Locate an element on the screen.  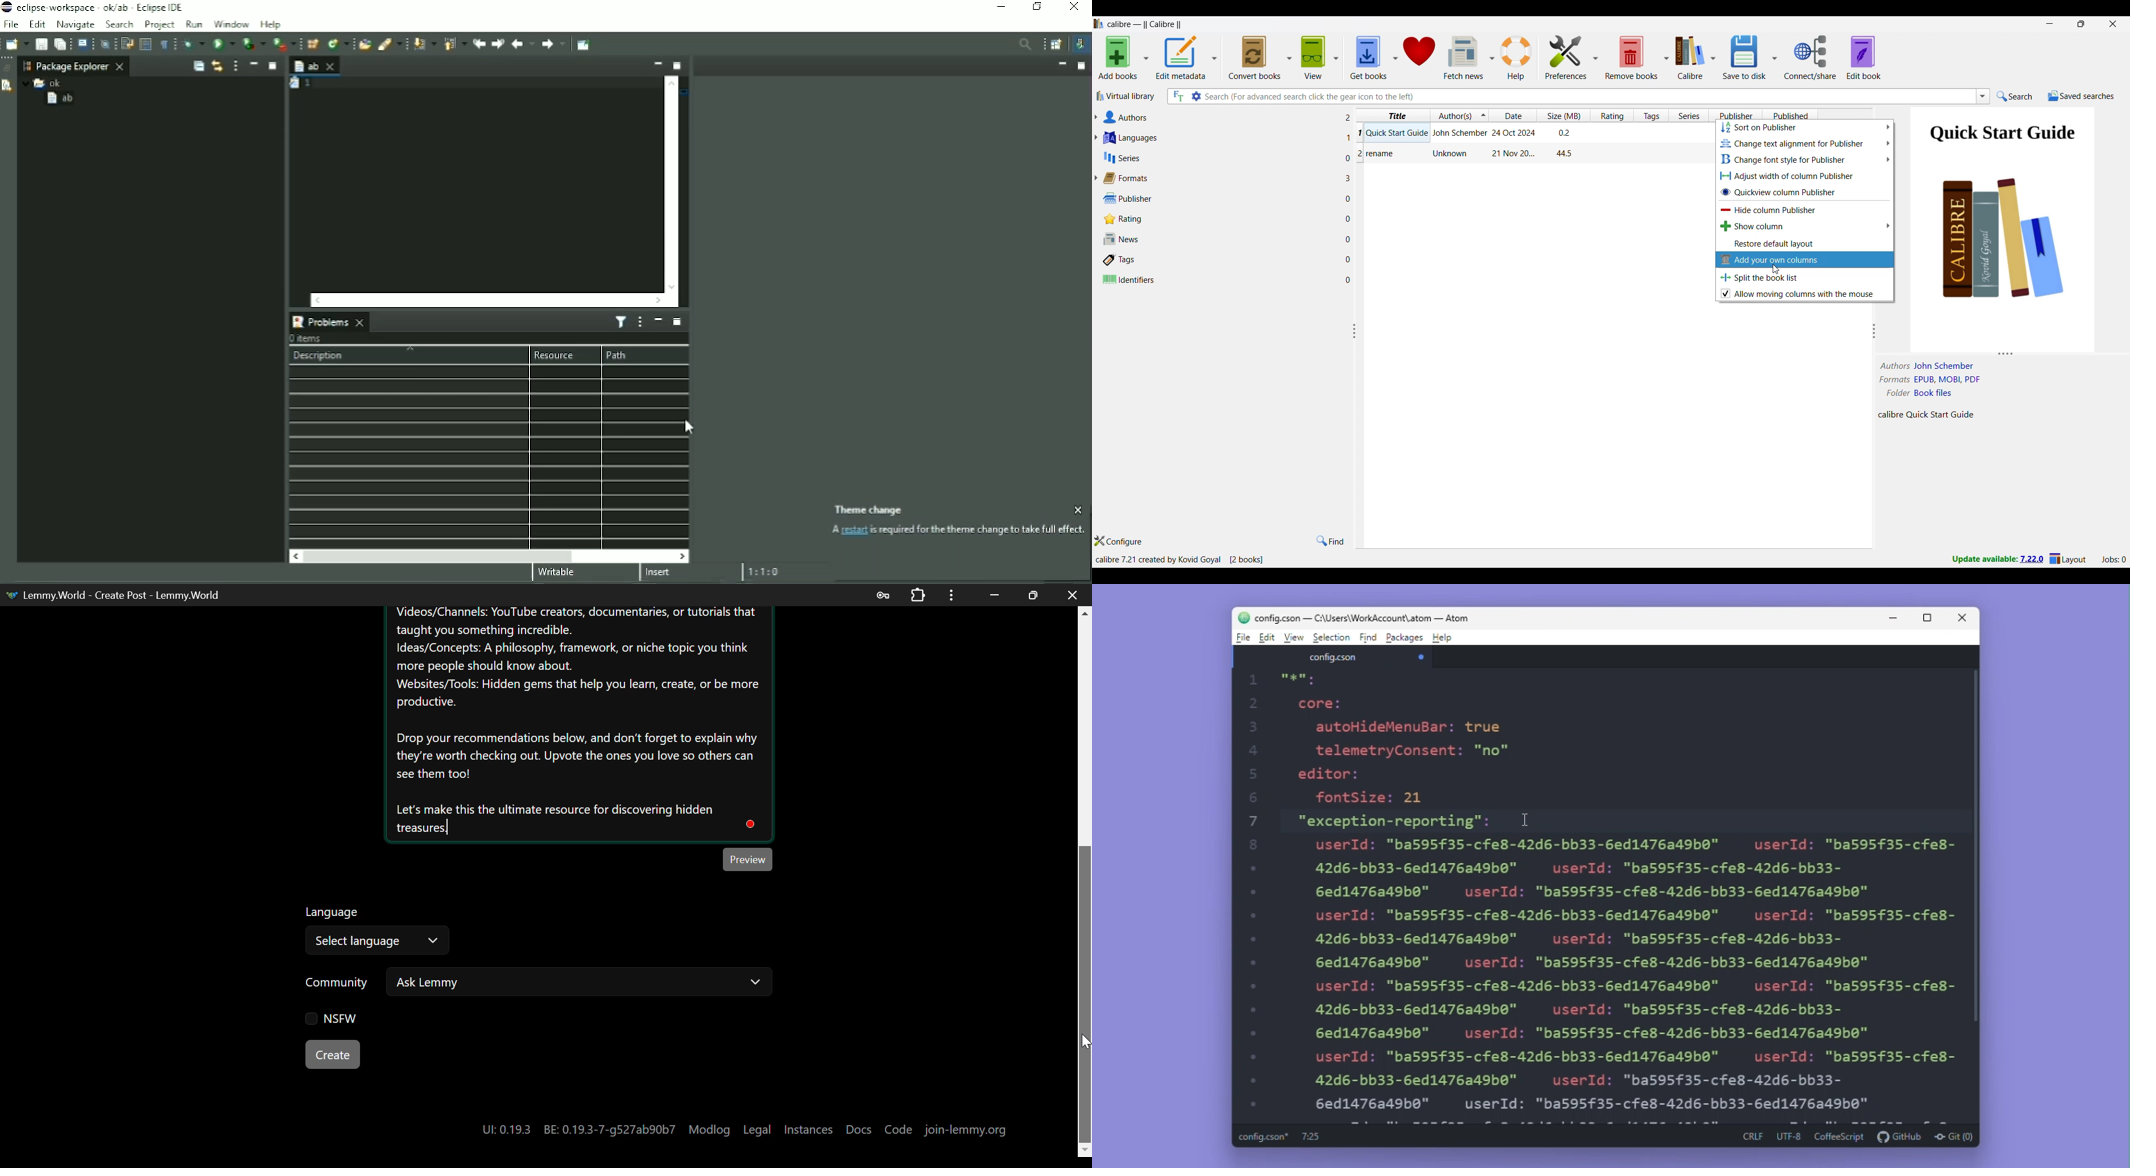
Minimize is located at coordinates (659, 320).